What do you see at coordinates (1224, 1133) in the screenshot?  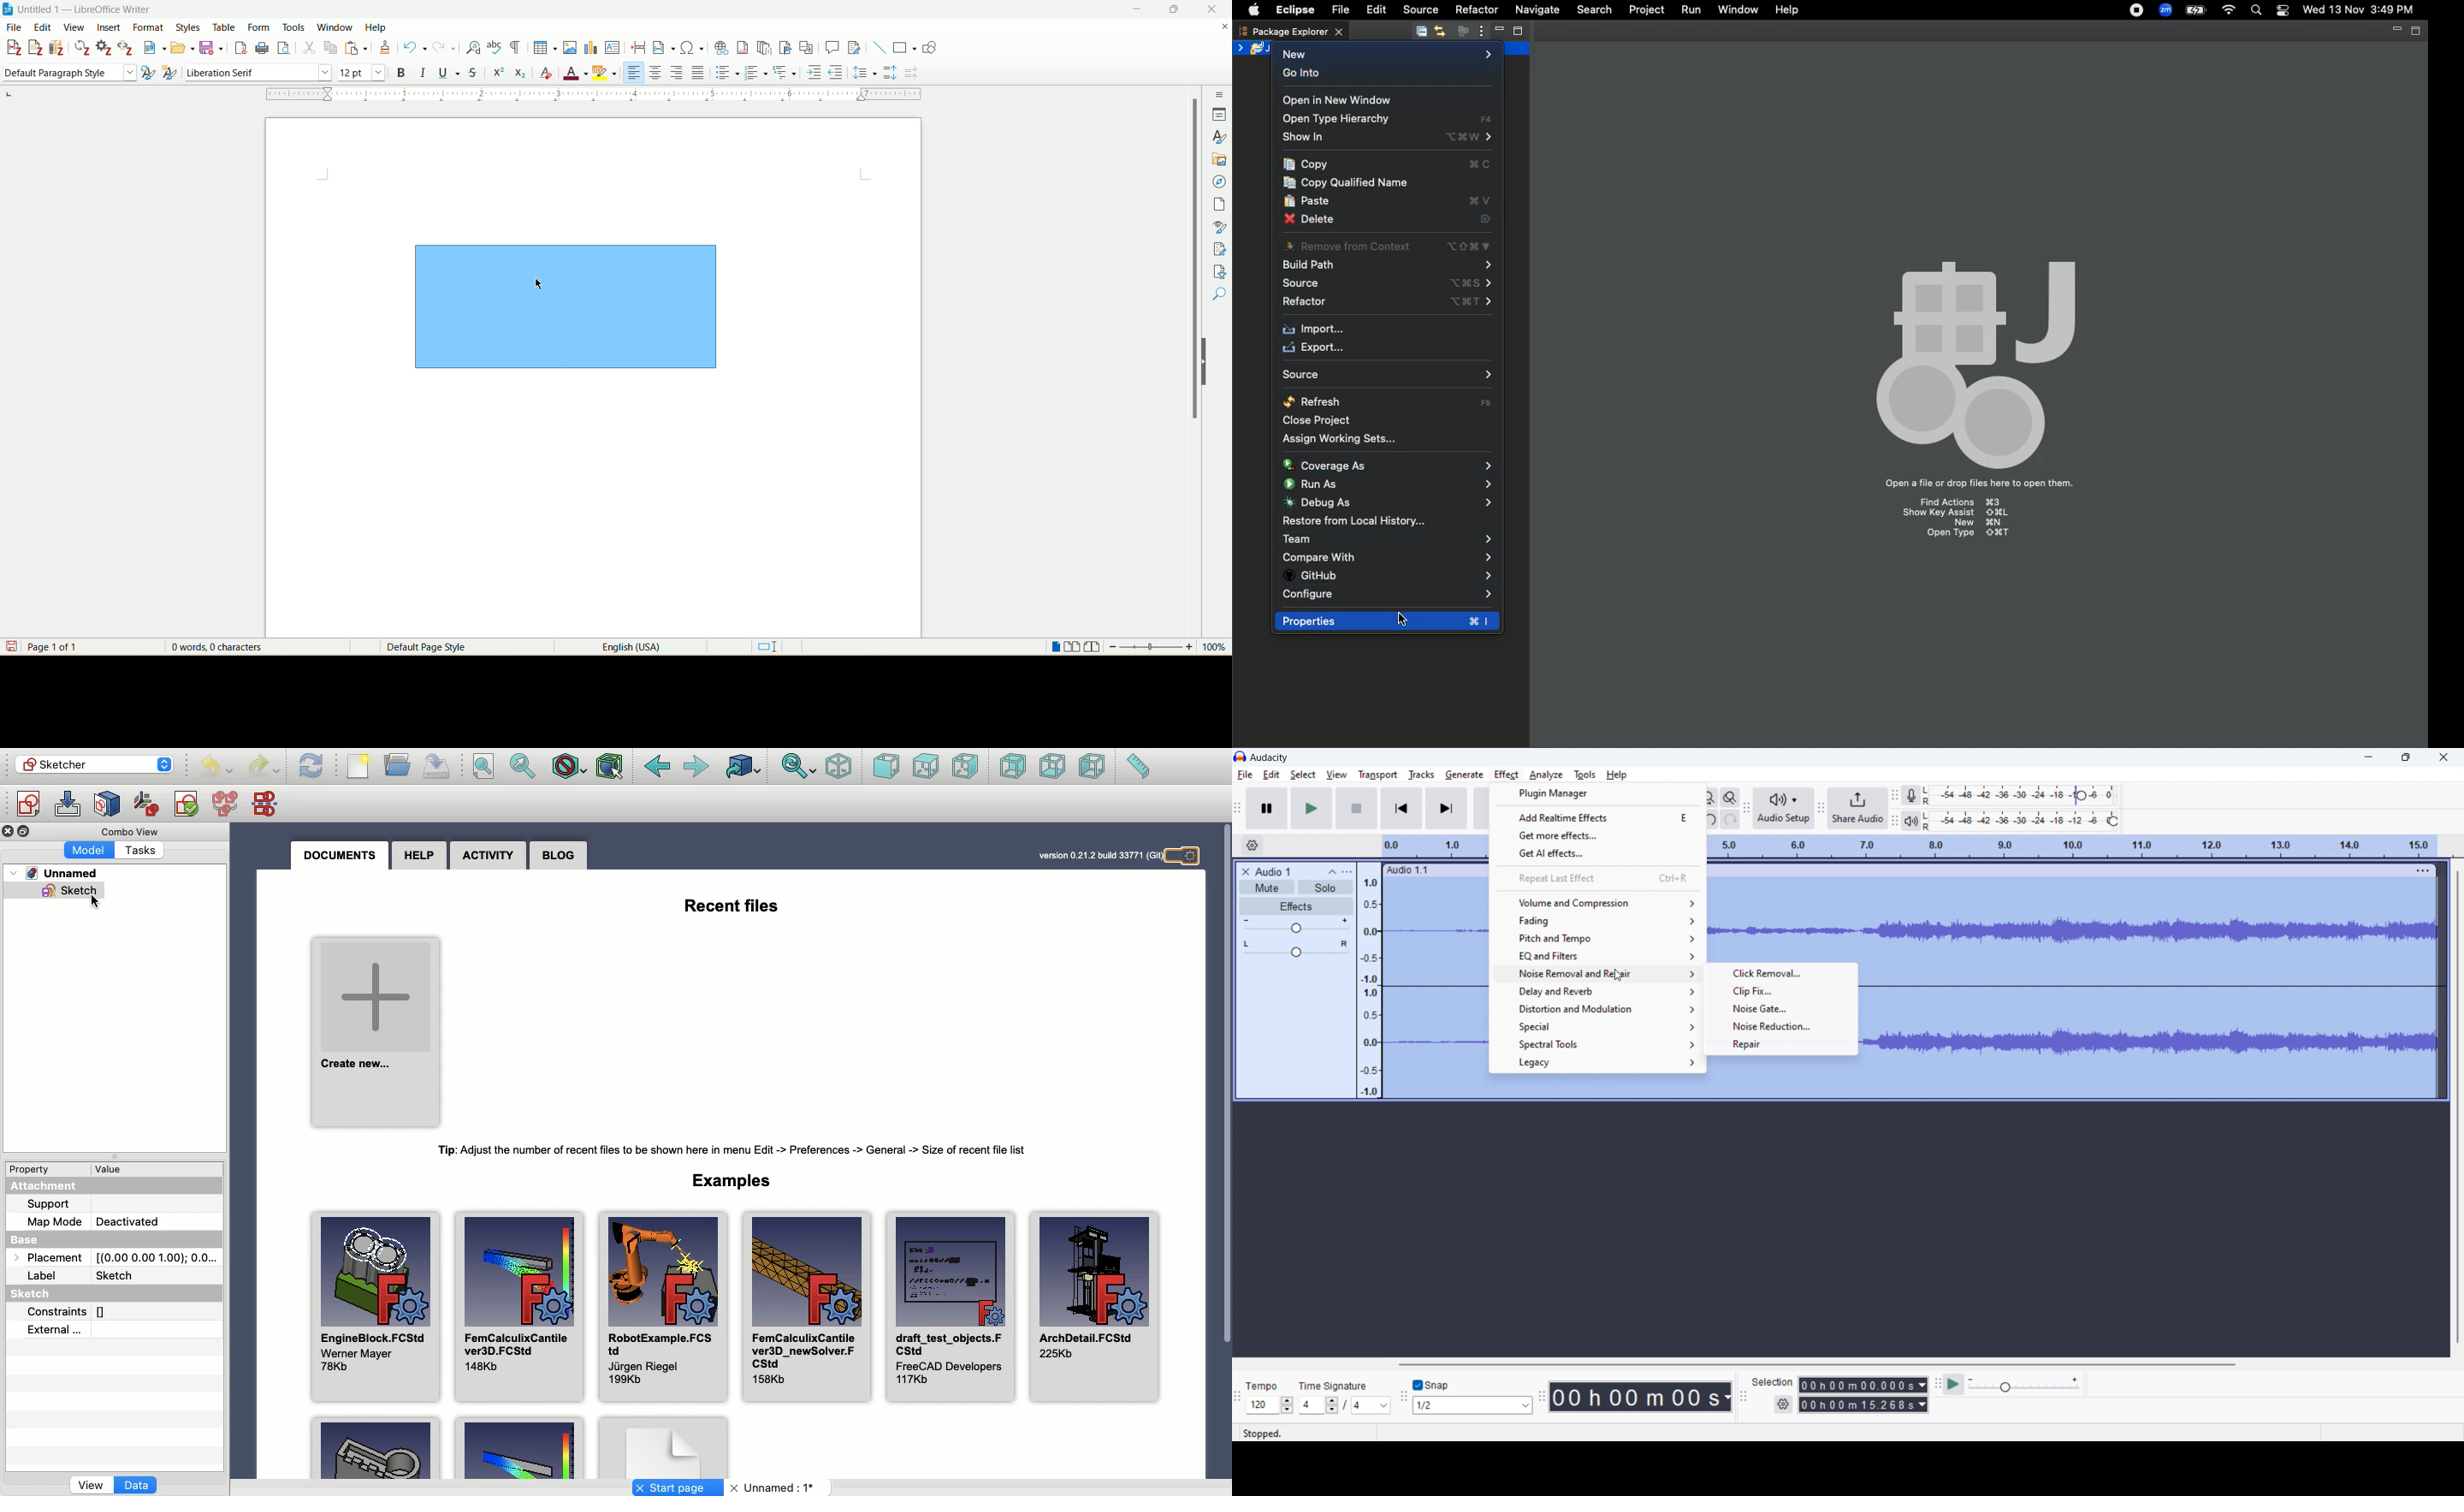 I see `Scroll` at bounding box center [1224, 1133].